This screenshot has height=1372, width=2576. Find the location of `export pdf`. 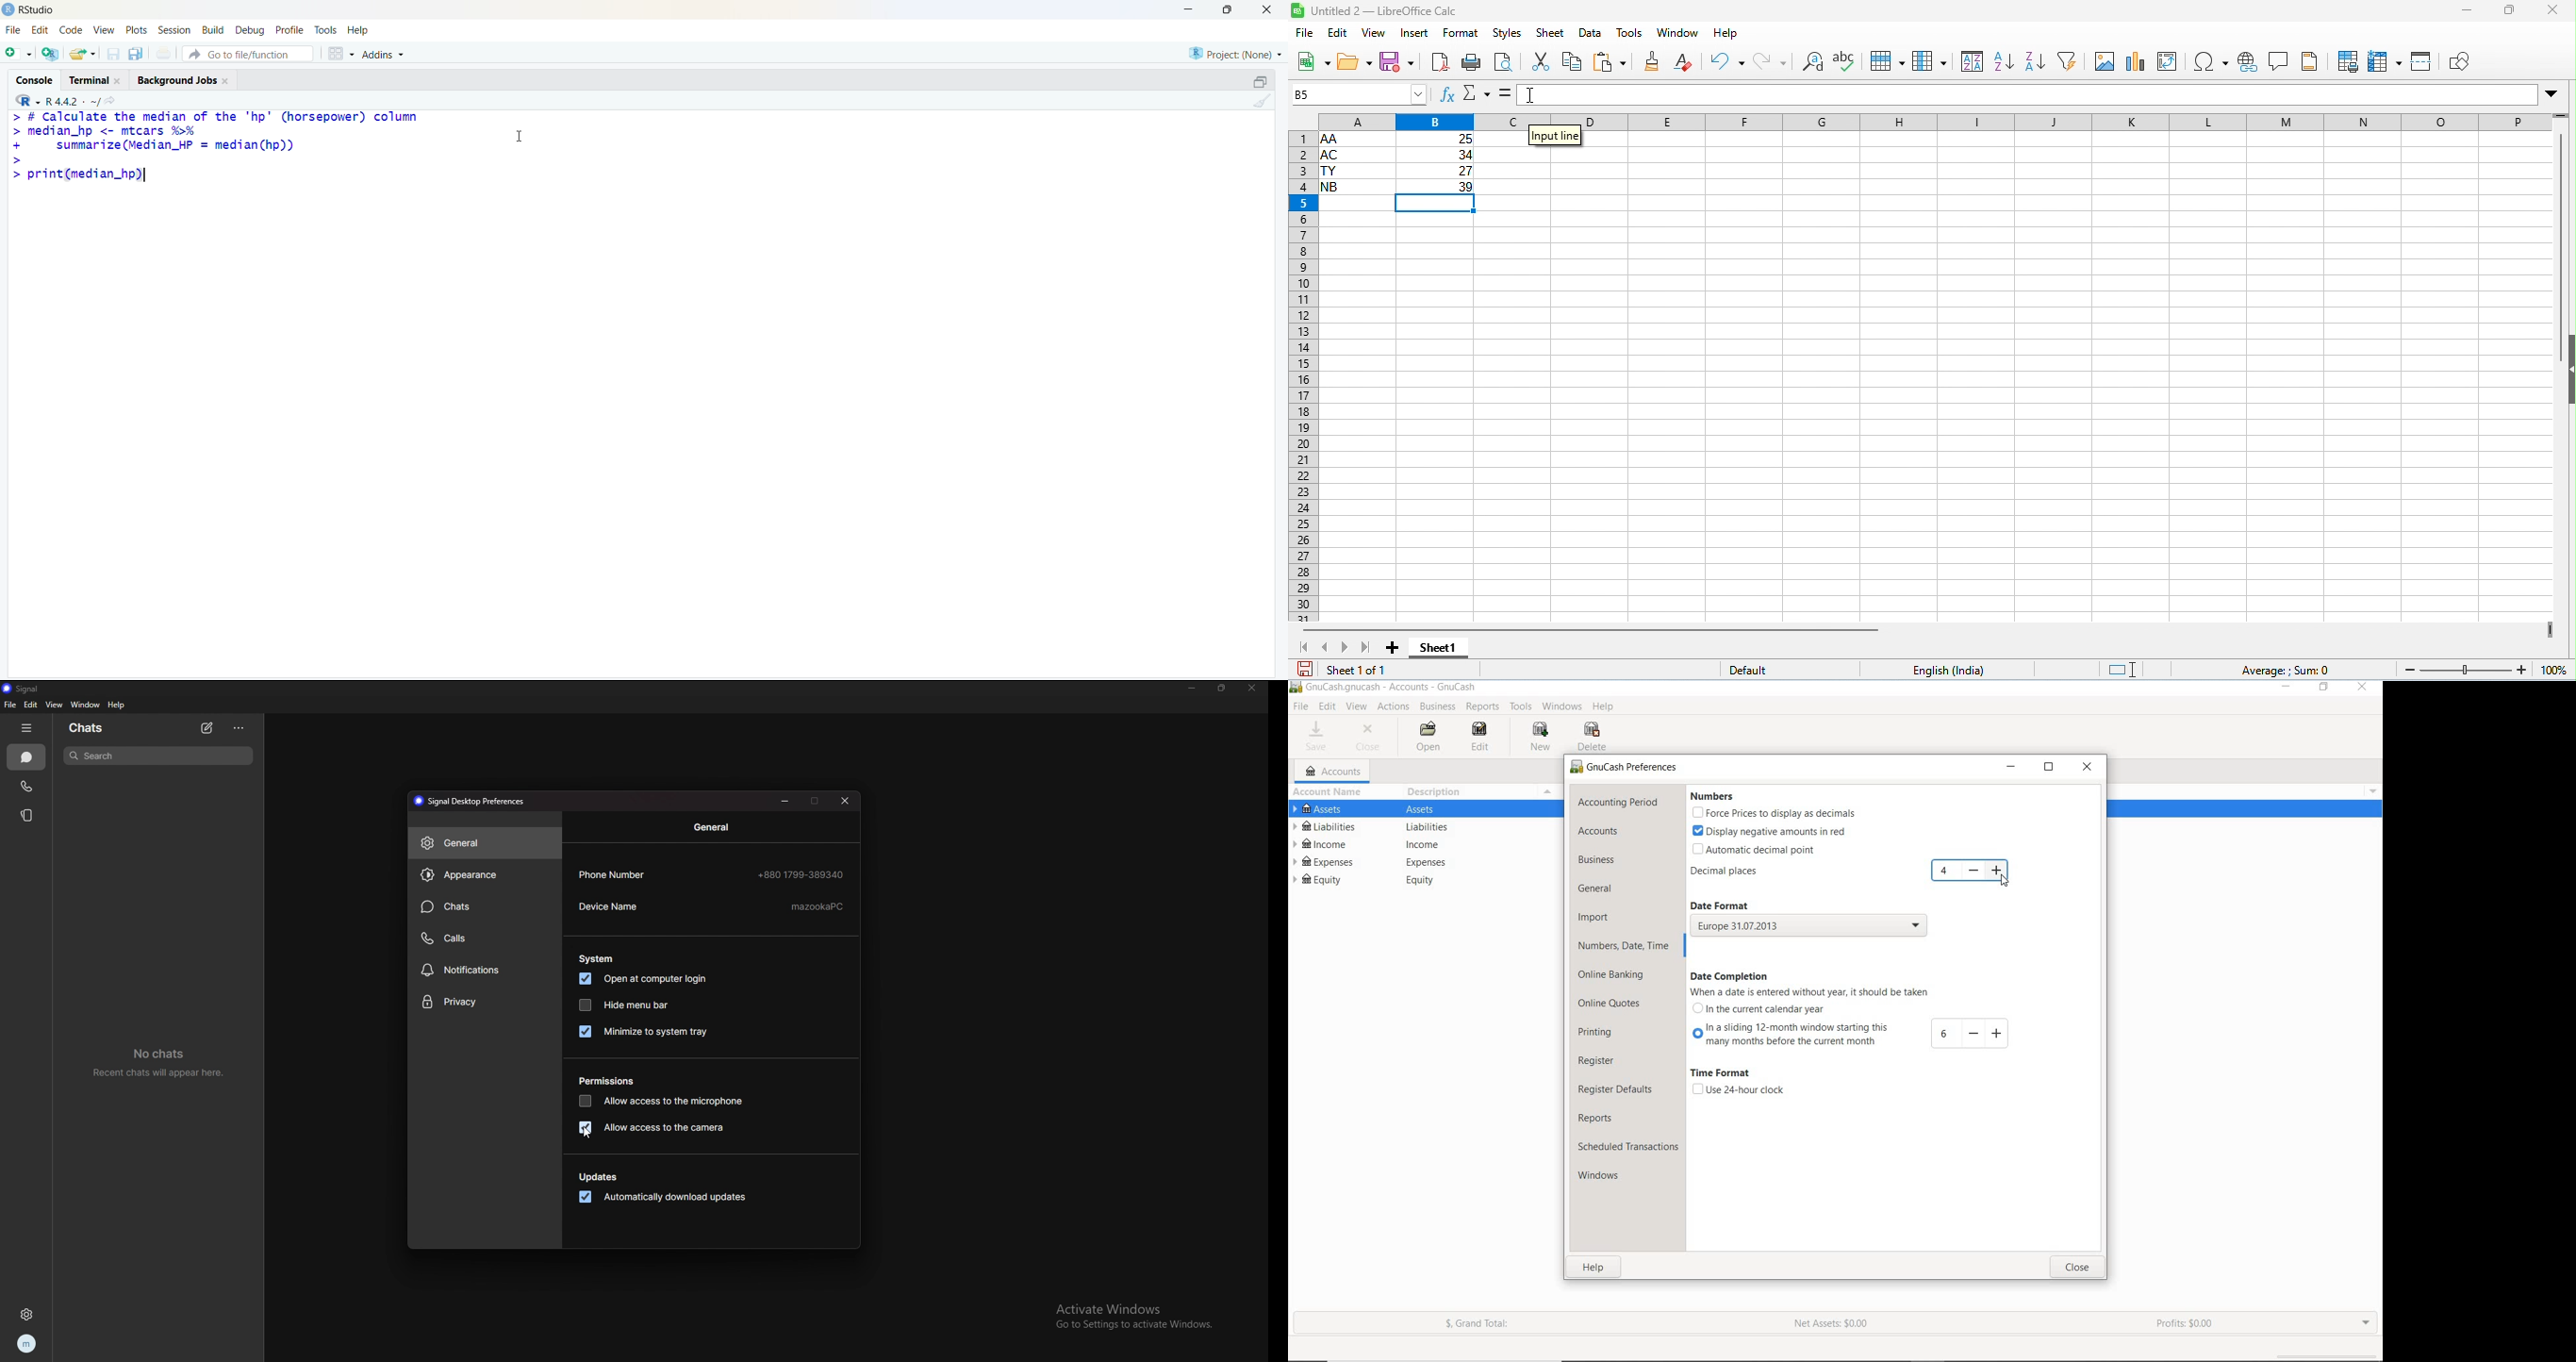

export pdf is located at coordinates (1440, 62).